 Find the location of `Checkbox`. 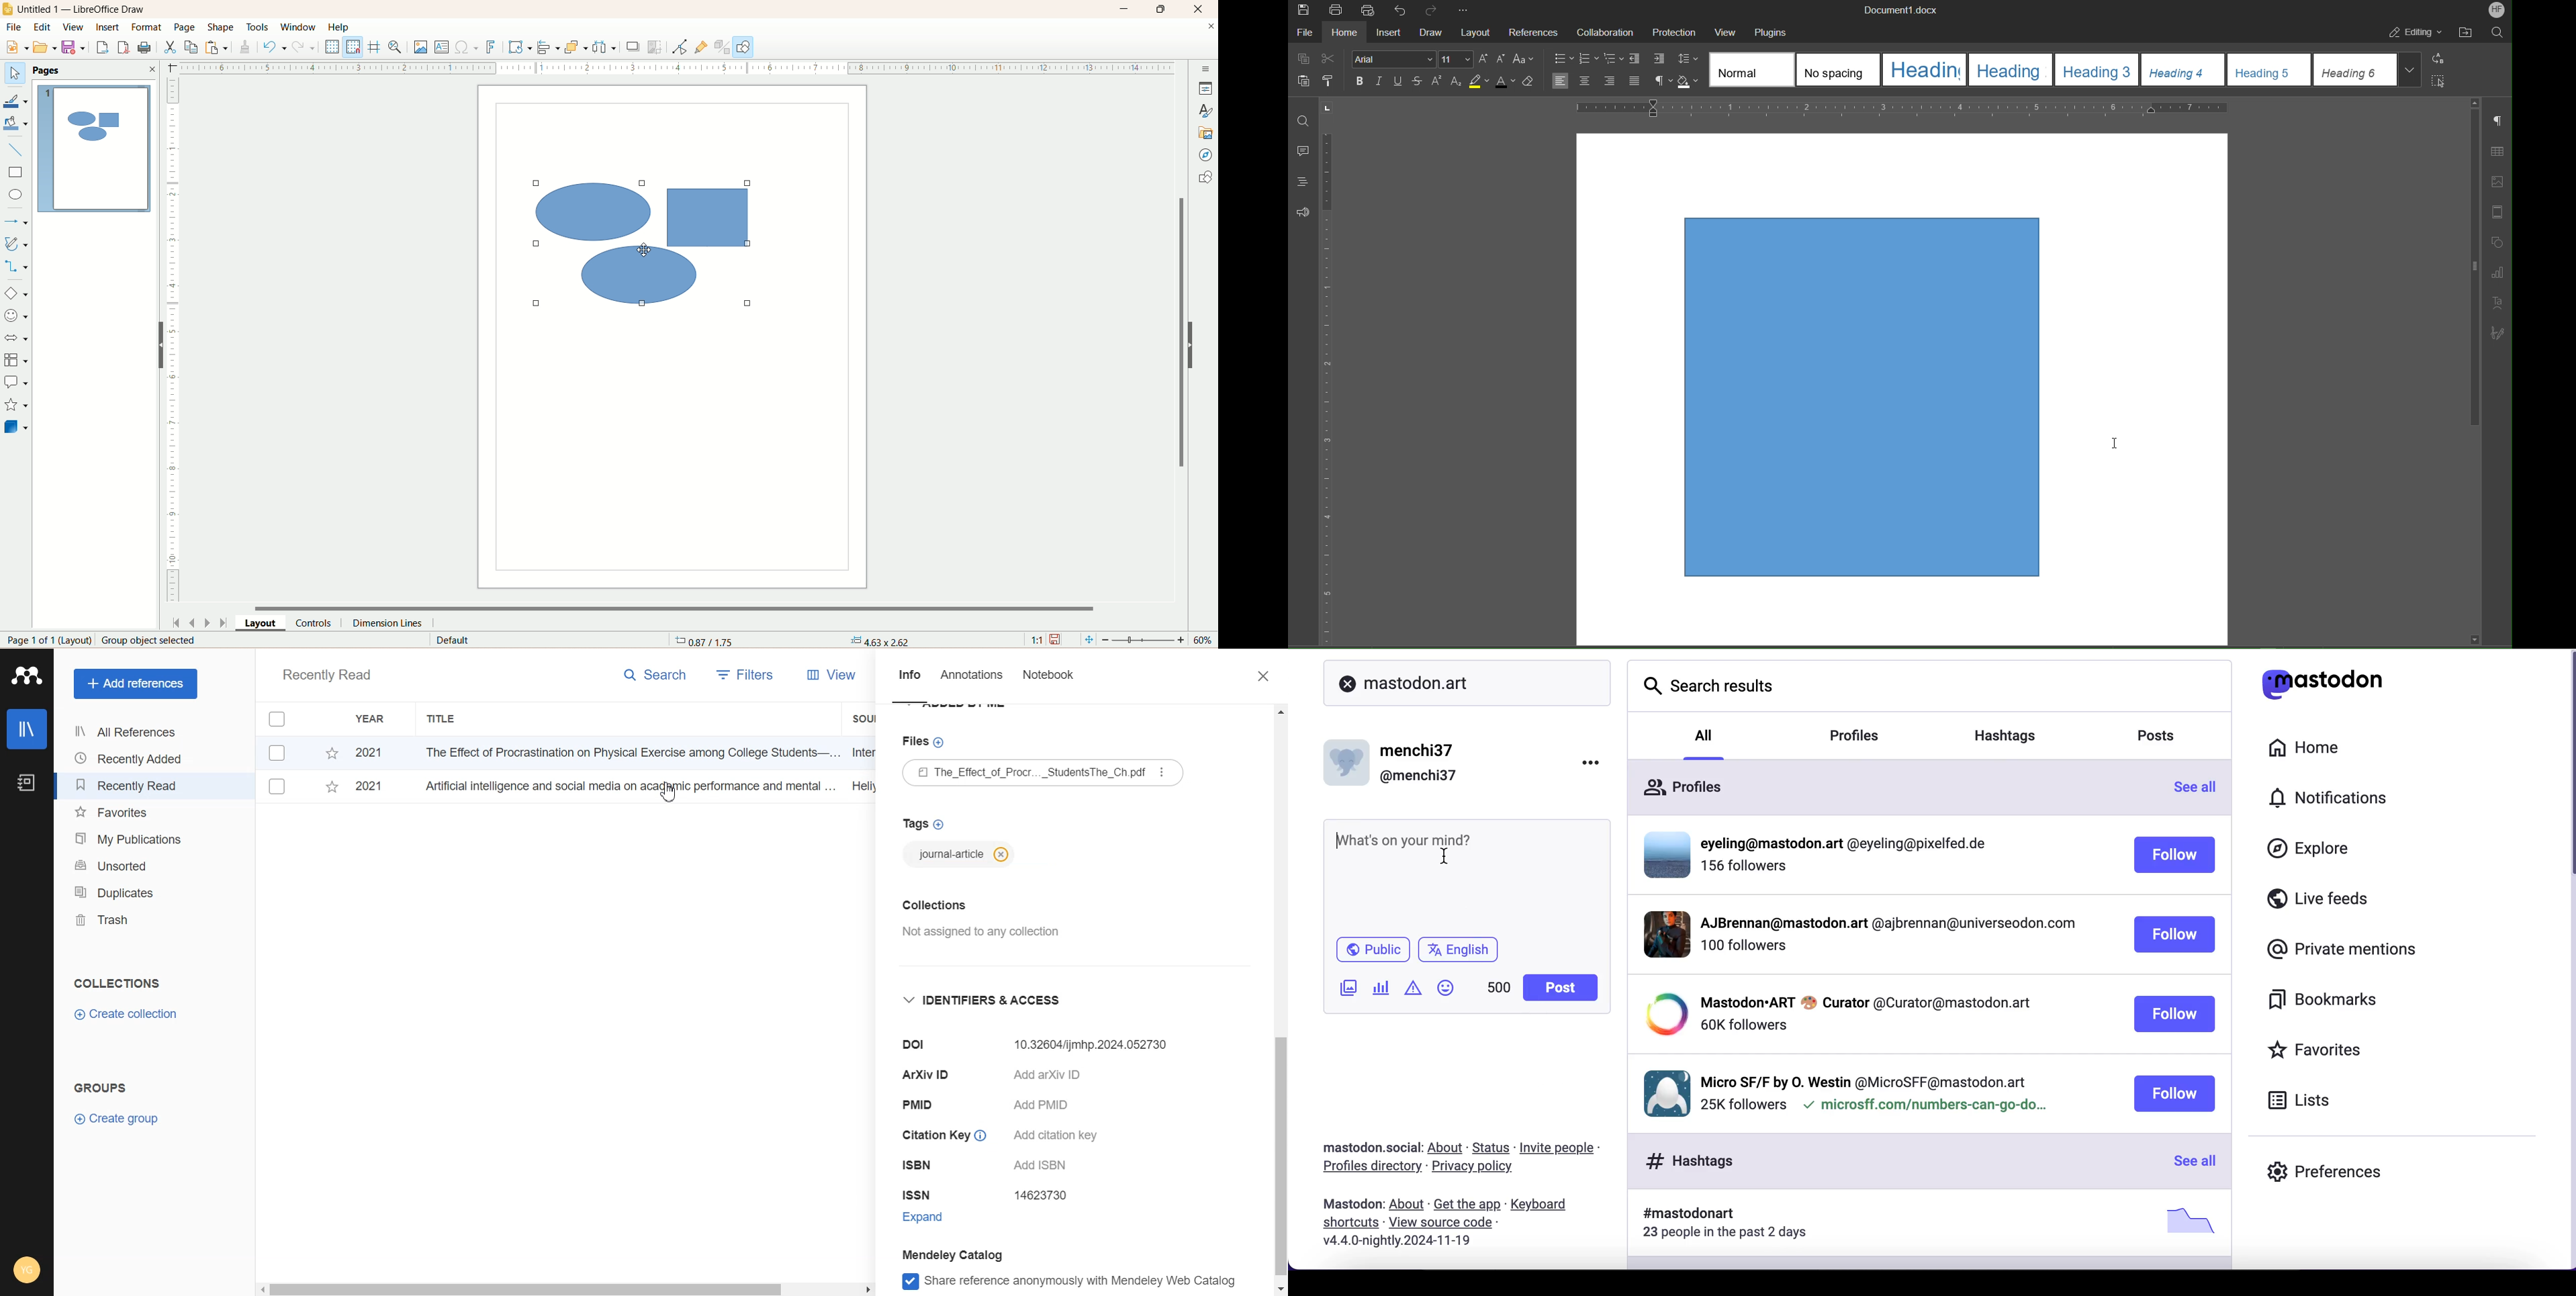

Checkbox is located at coordinates (283, 716).